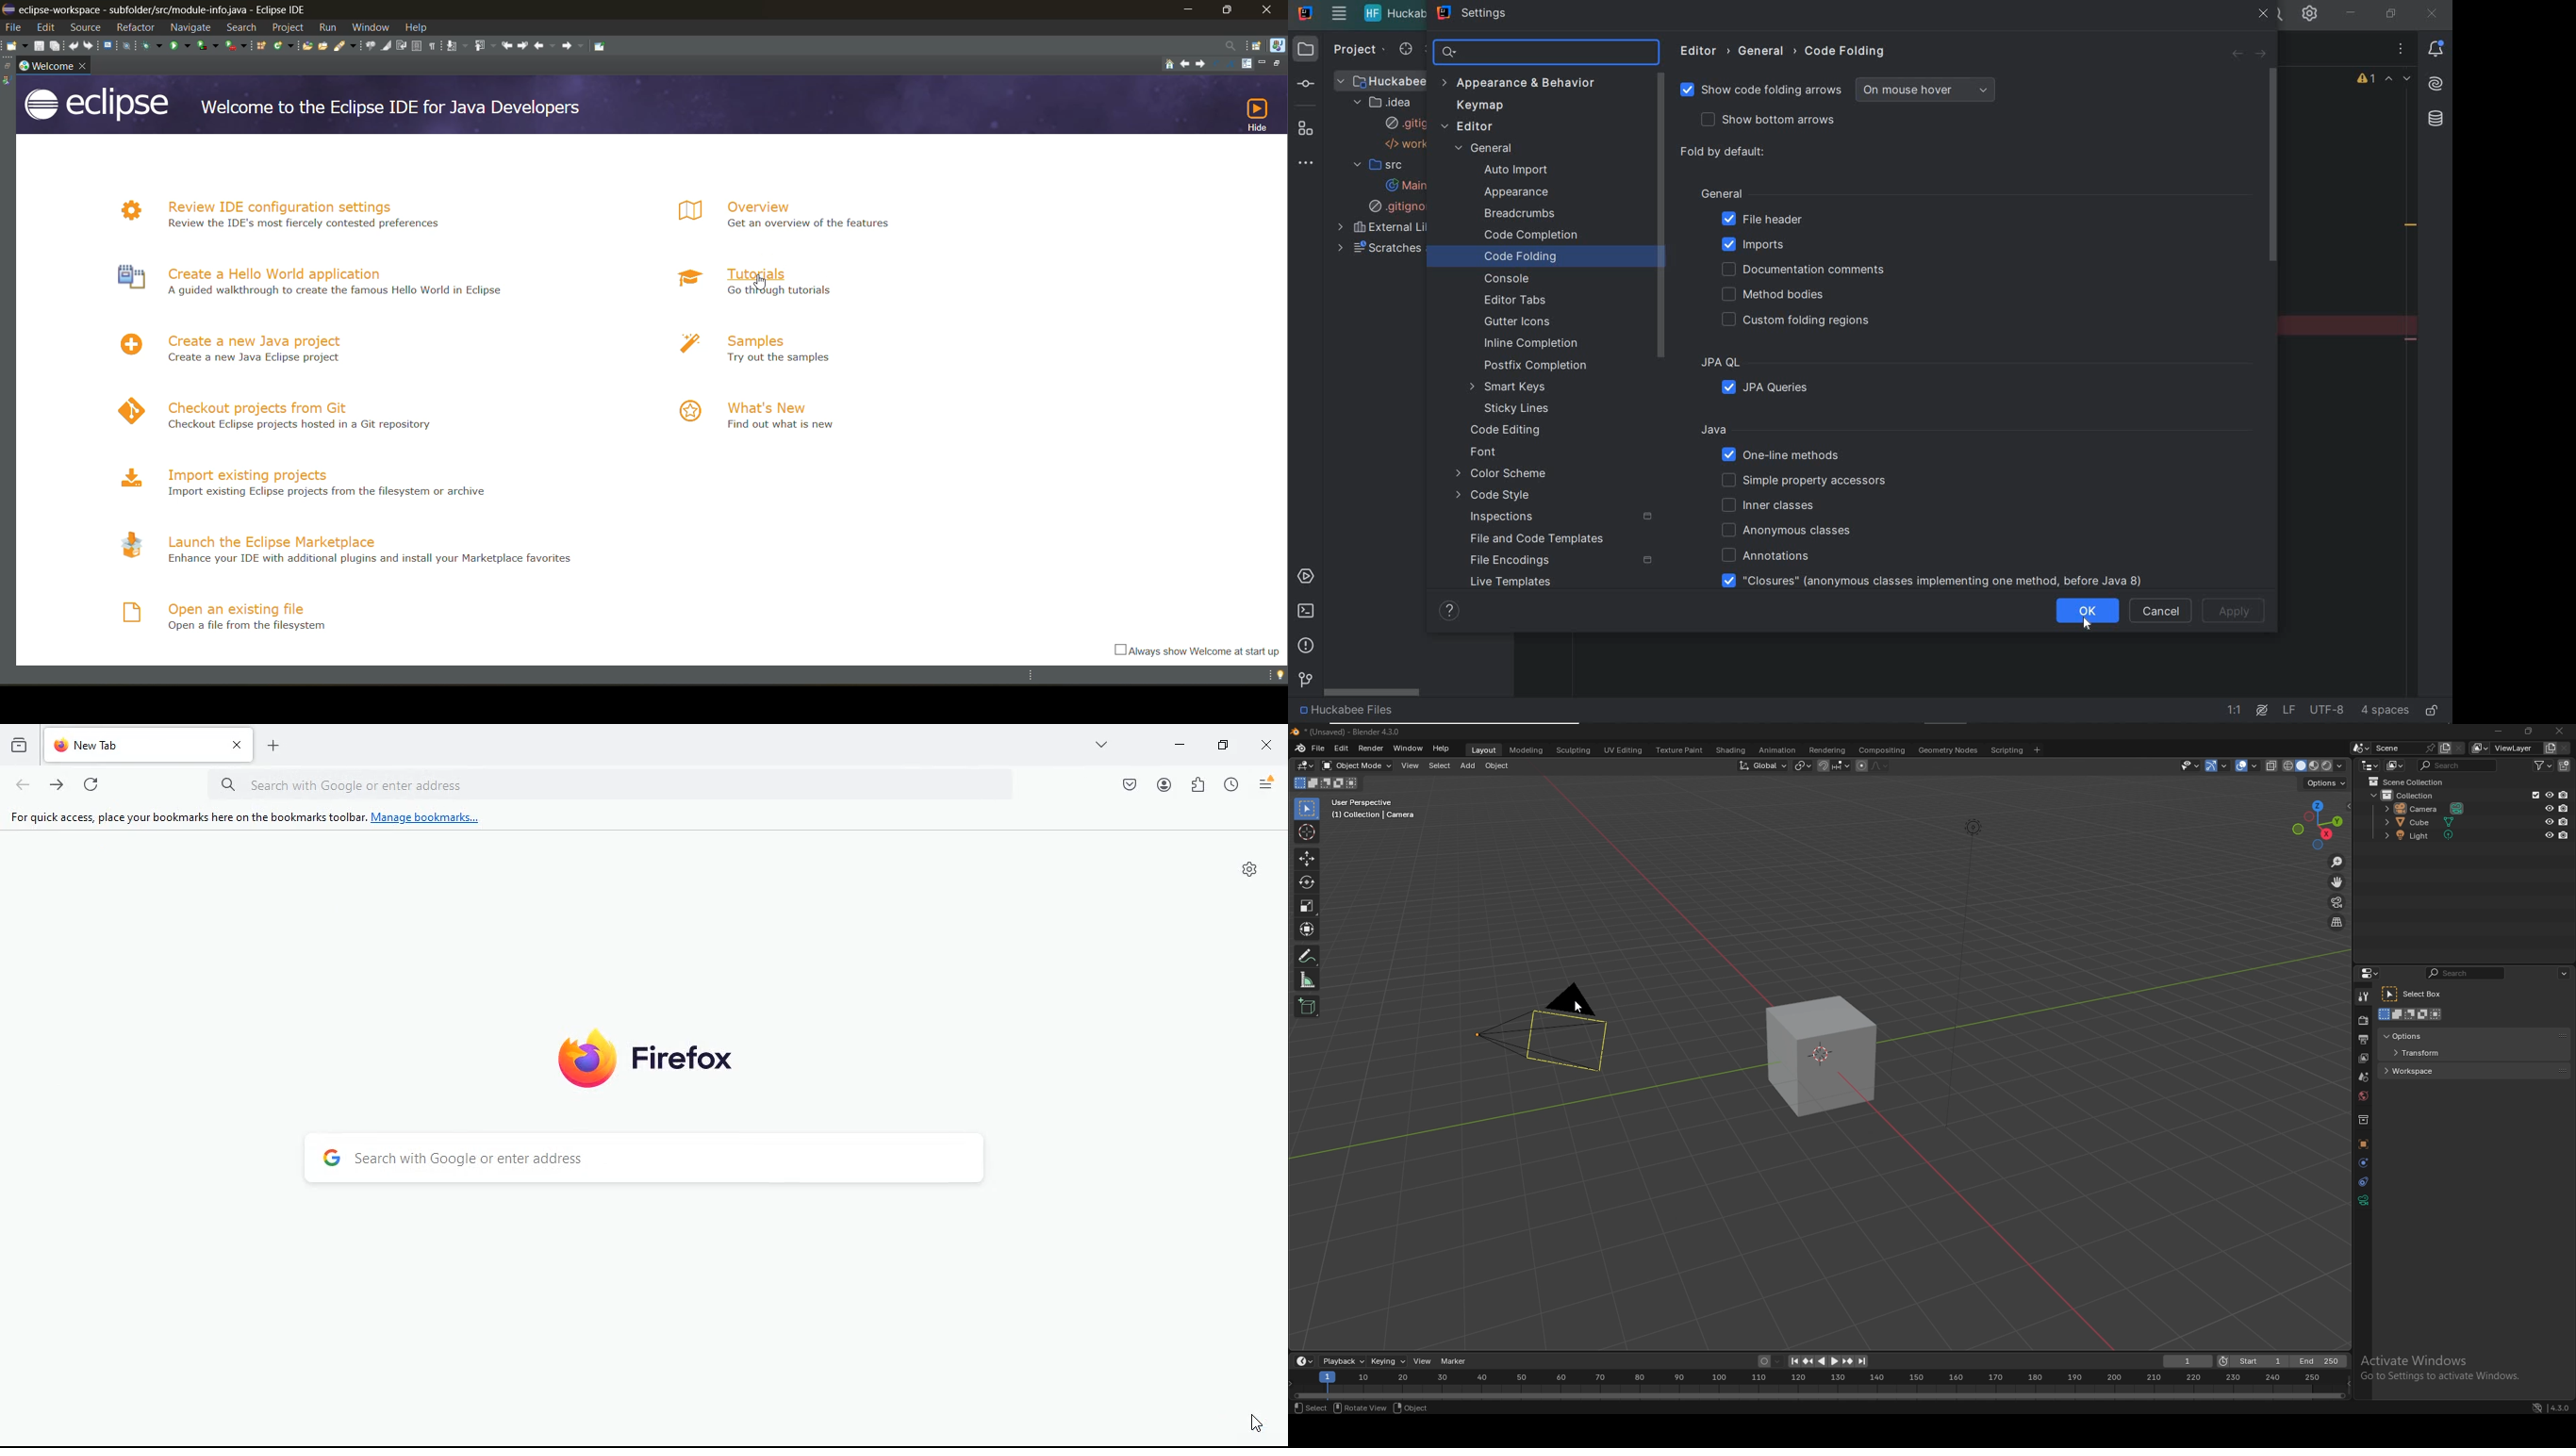  Describe the element at coordinates (2359, 748) in the screenshot. I see `browse scene` at that location.